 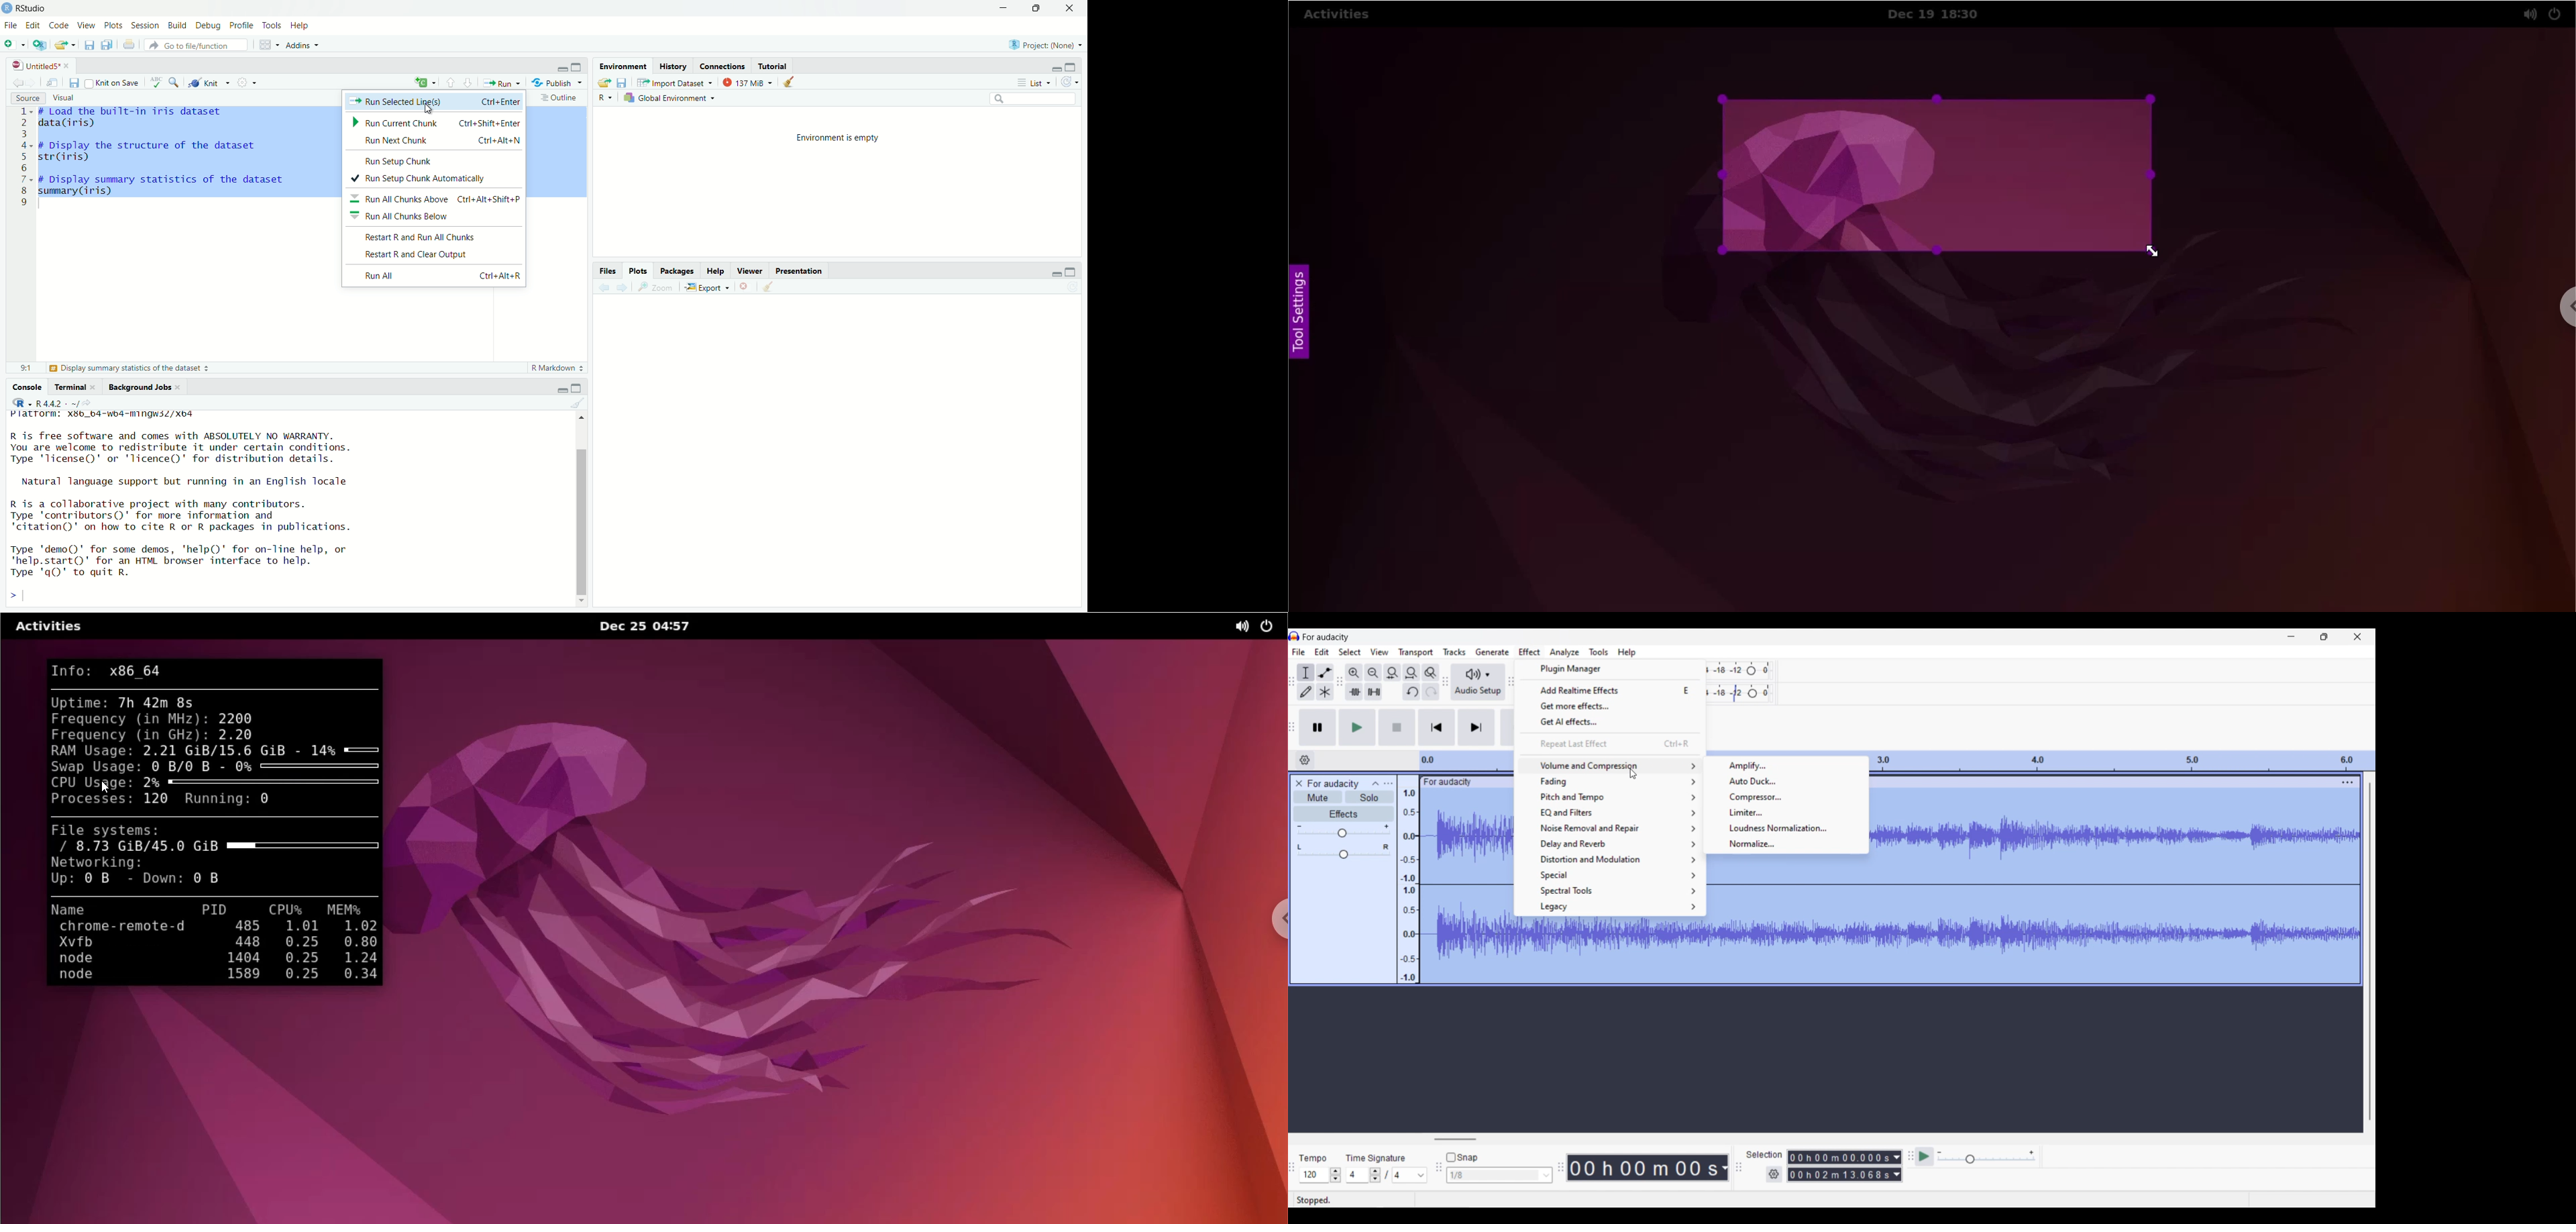 I want to click on Global Environment, so click(x=668, y=98).